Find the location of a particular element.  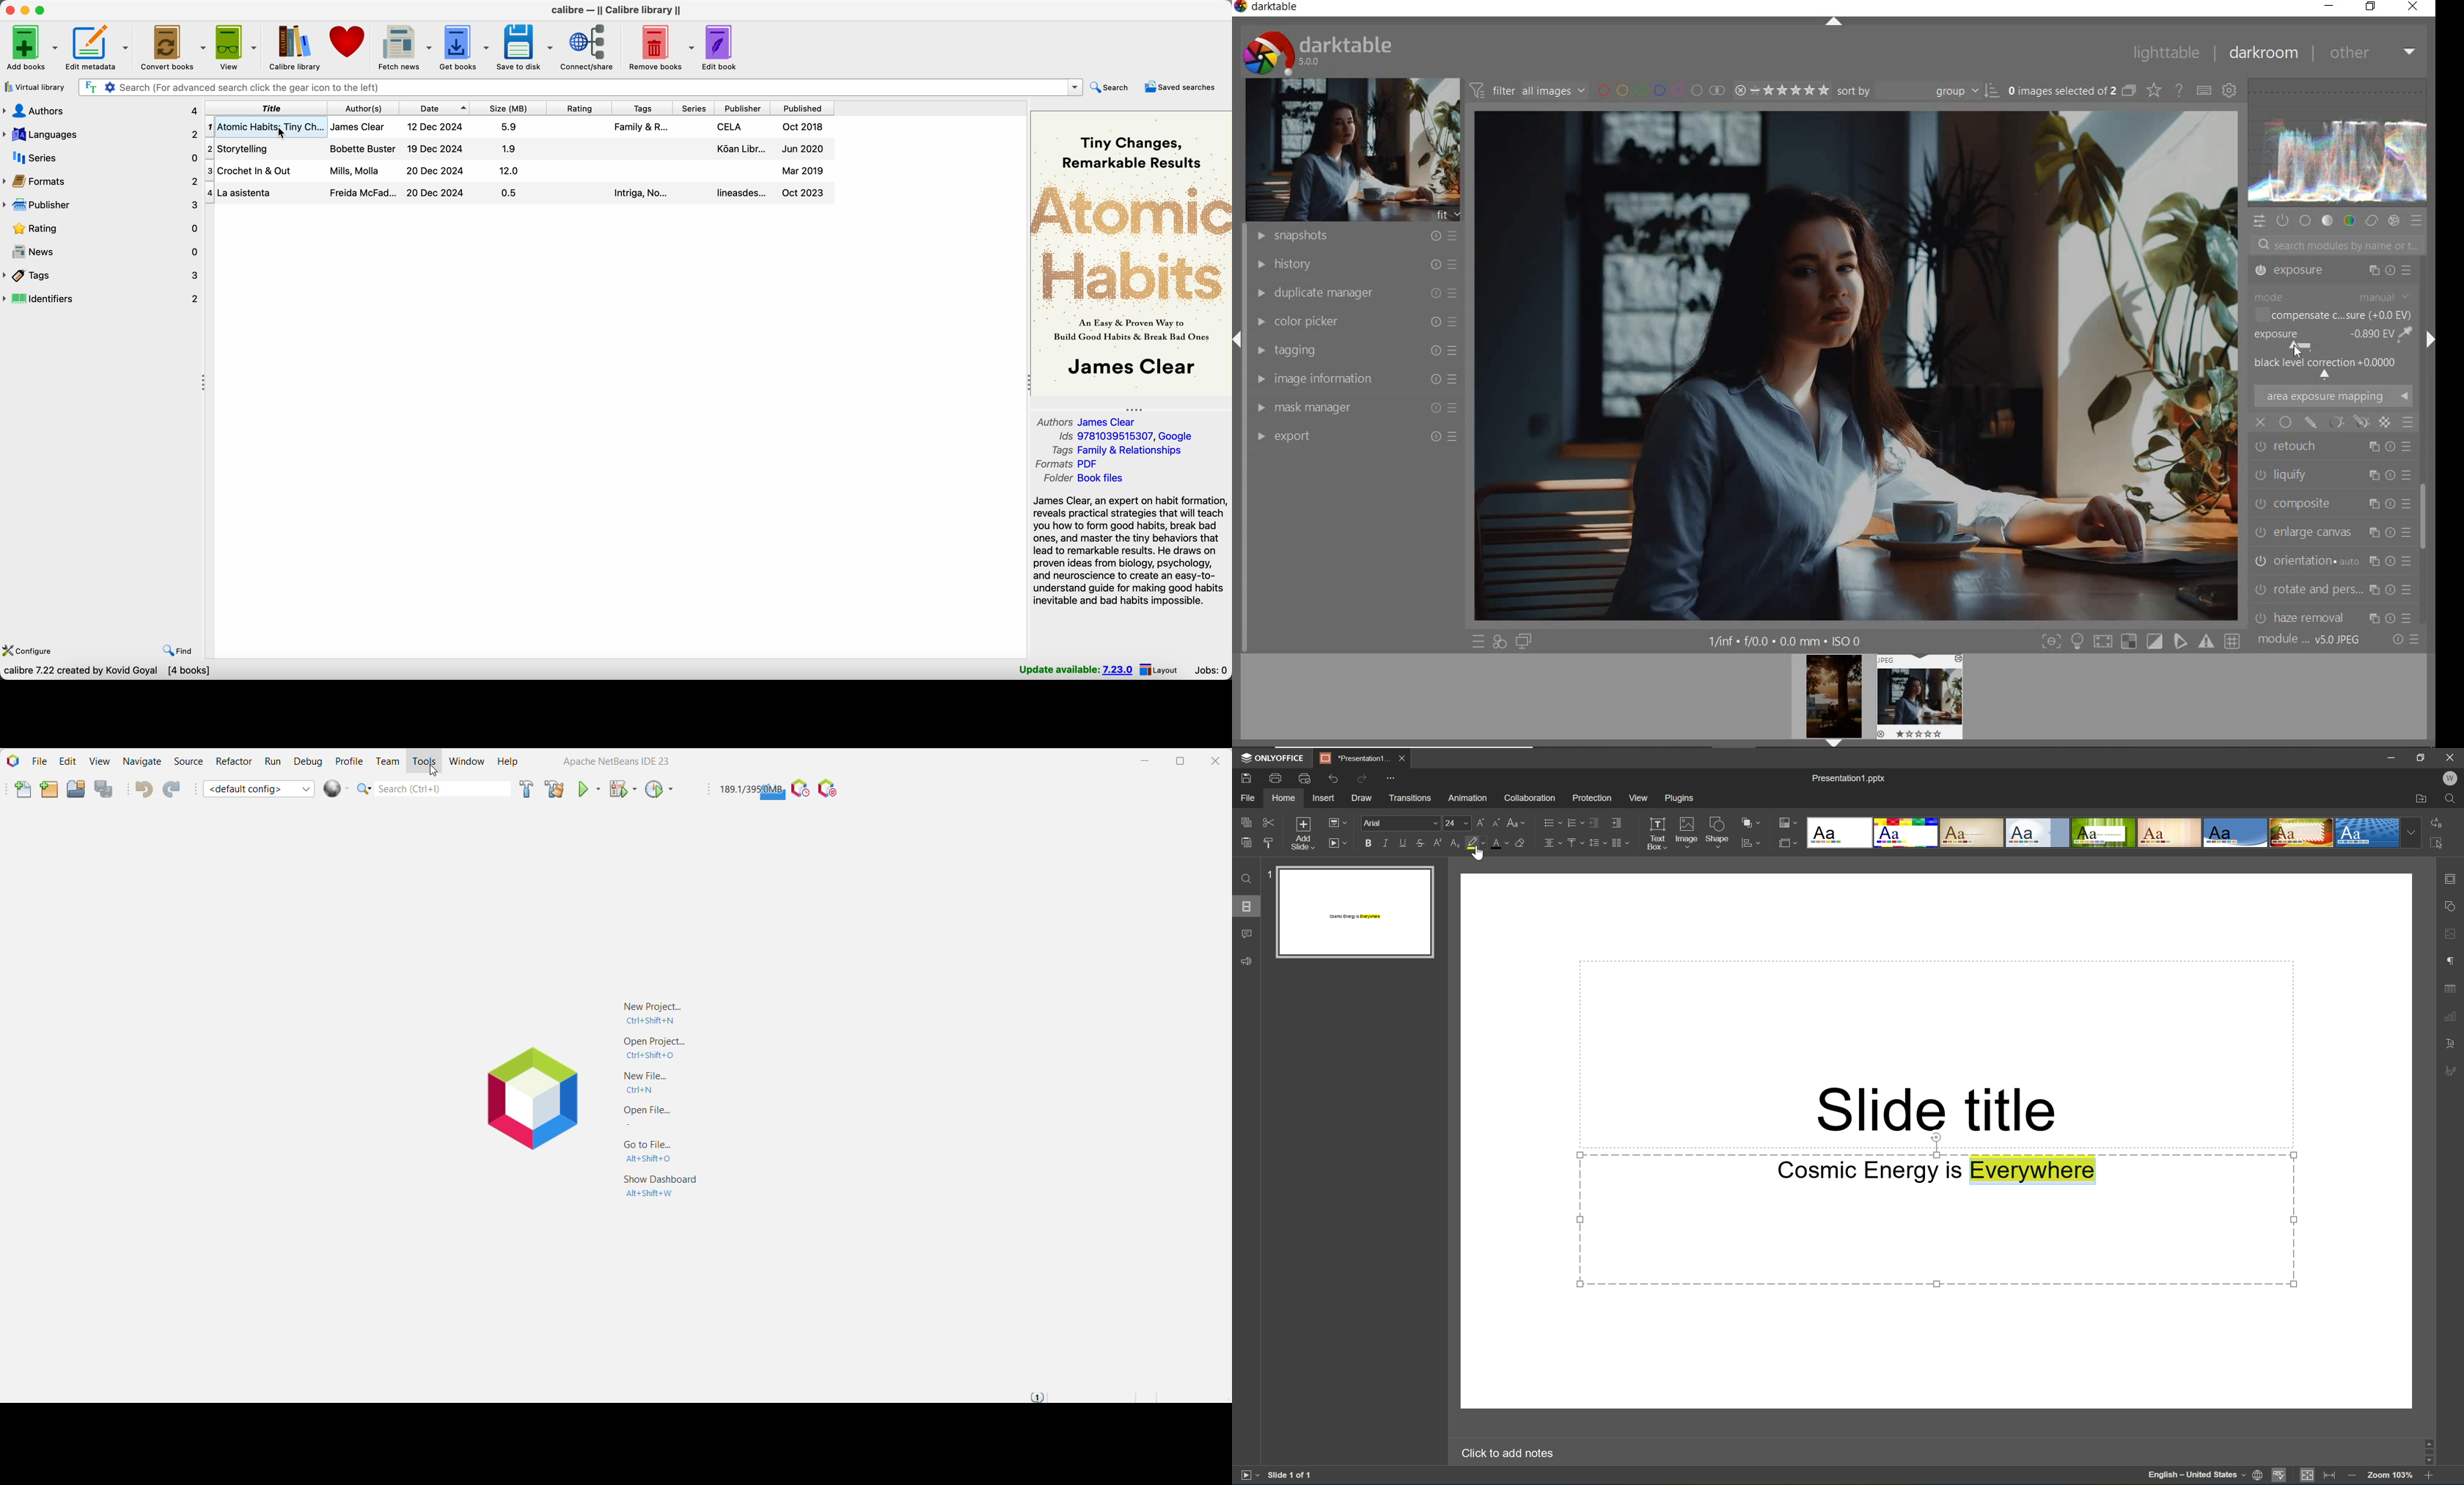

find is located at coordinates (175, 650).